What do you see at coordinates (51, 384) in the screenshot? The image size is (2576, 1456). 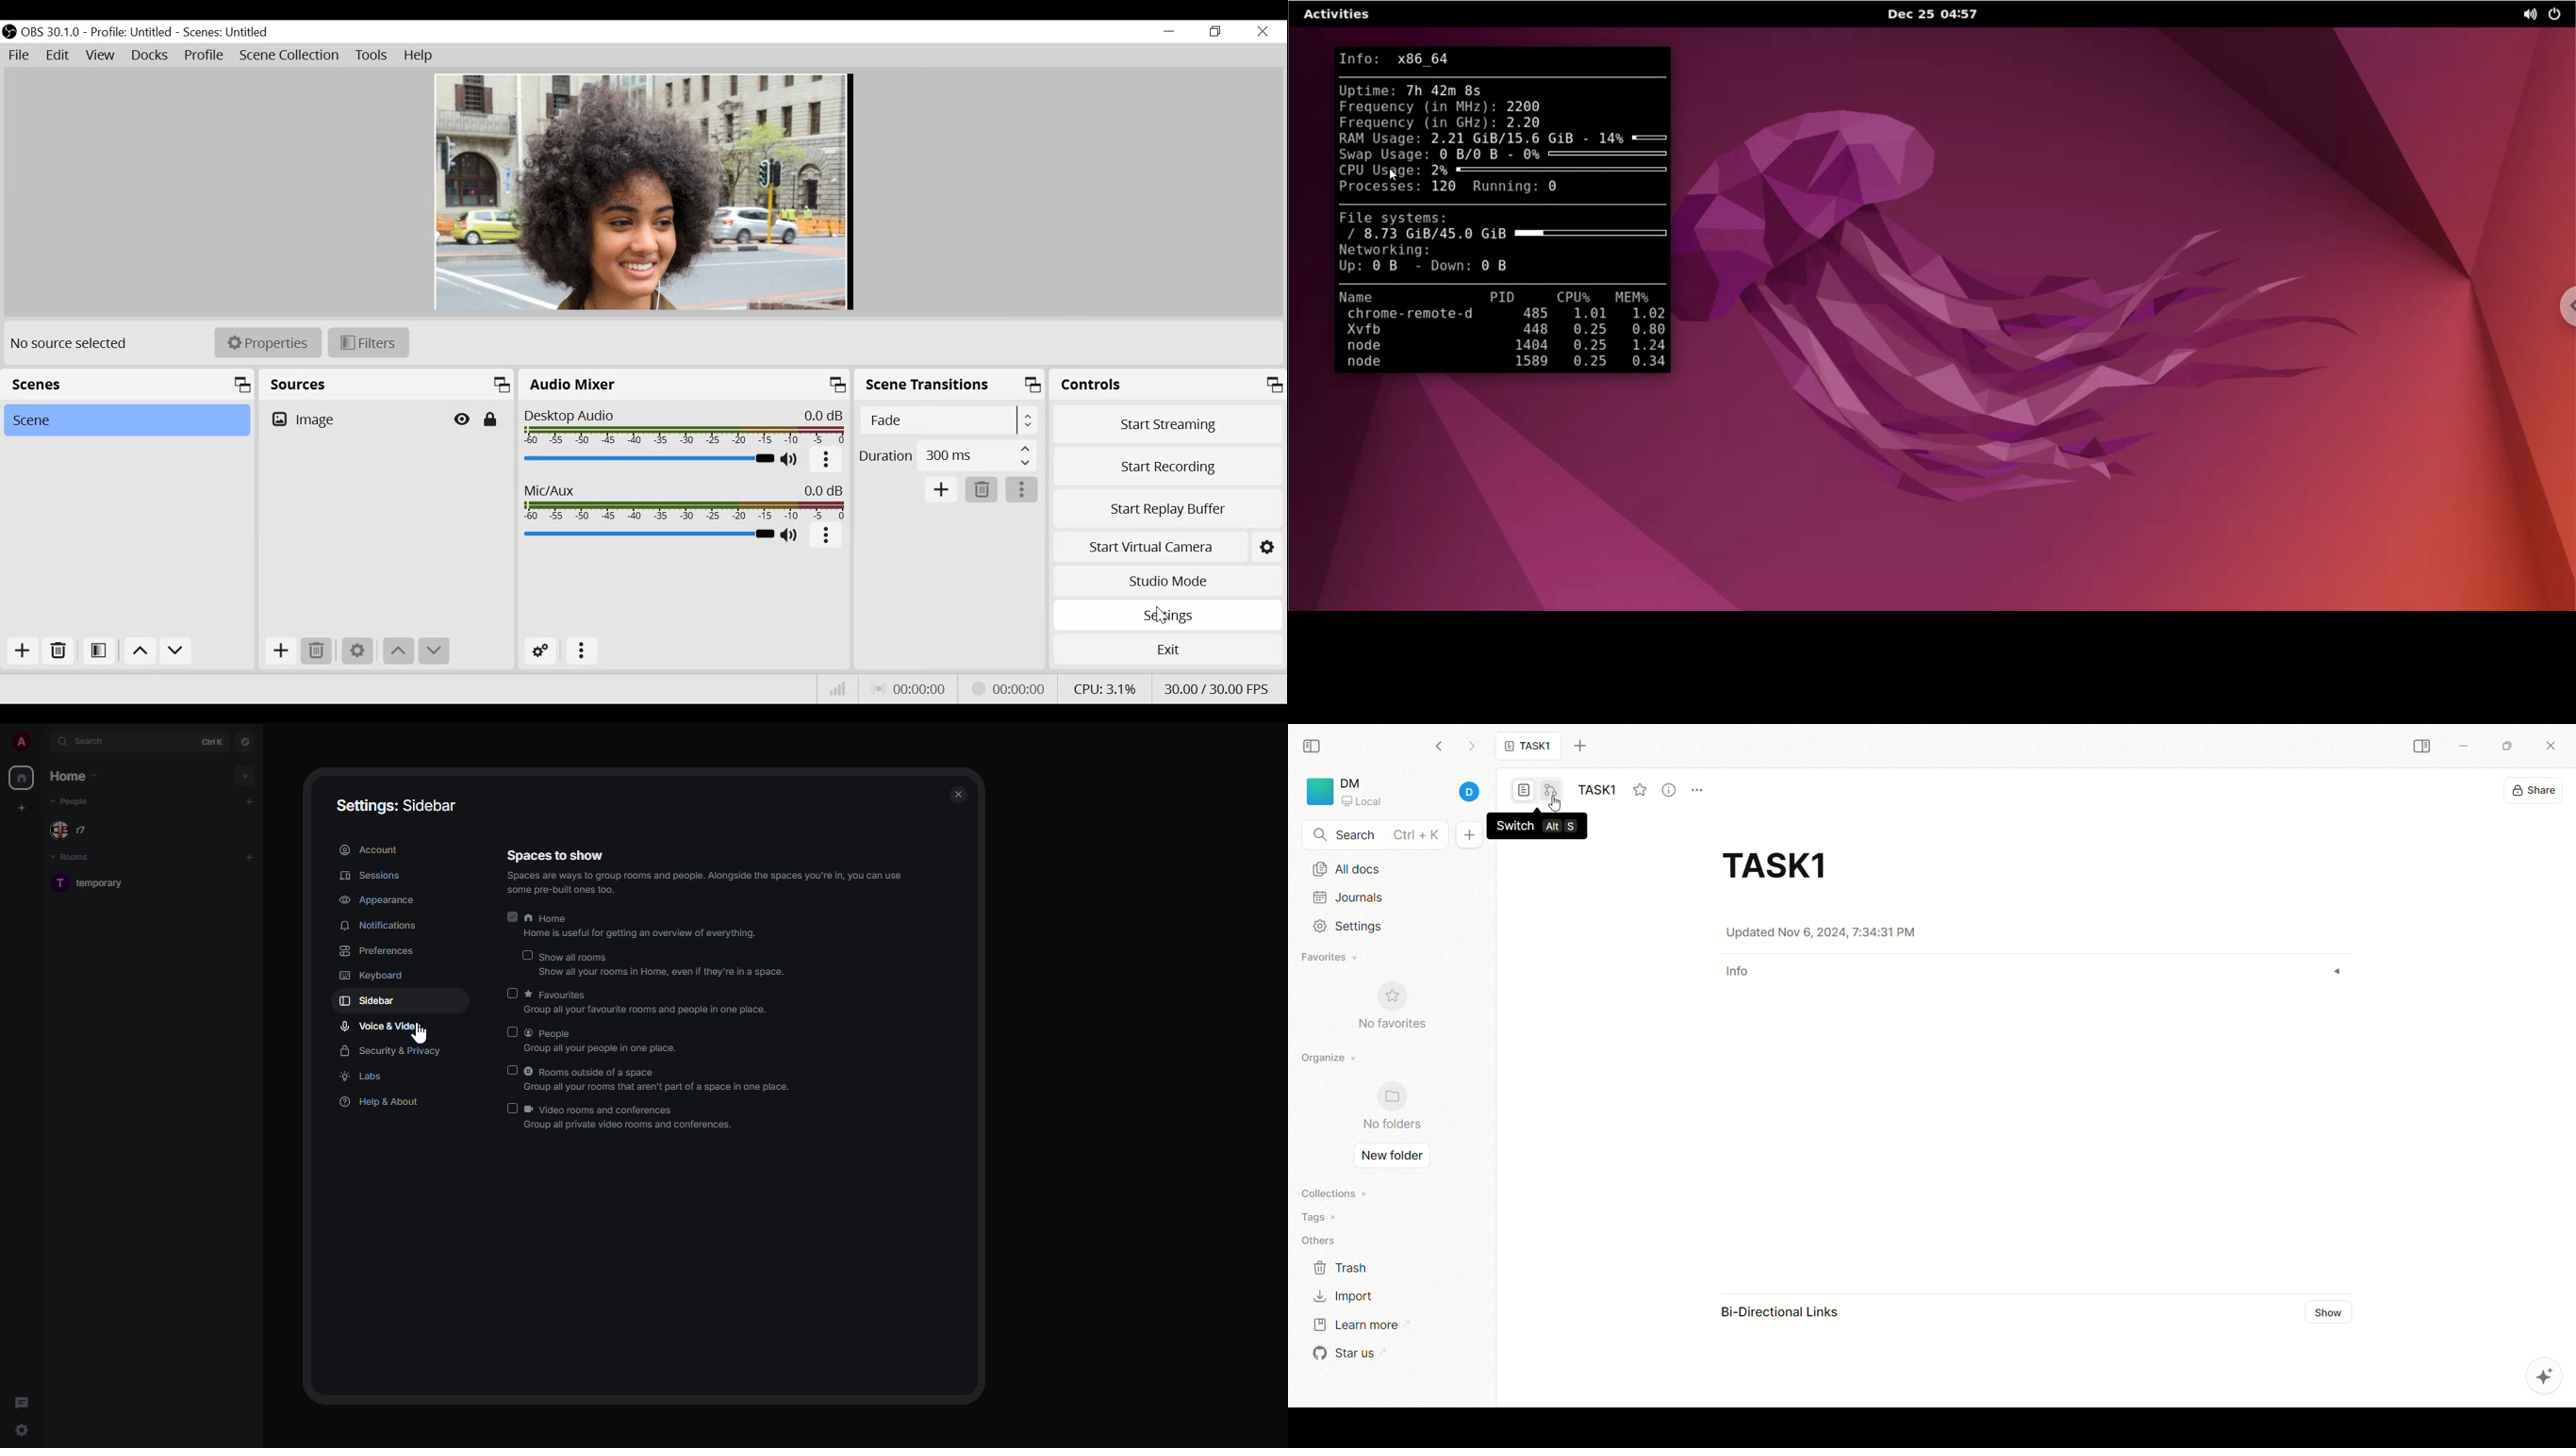 I see `Scenes Panel` at bounding box center [51, 384].